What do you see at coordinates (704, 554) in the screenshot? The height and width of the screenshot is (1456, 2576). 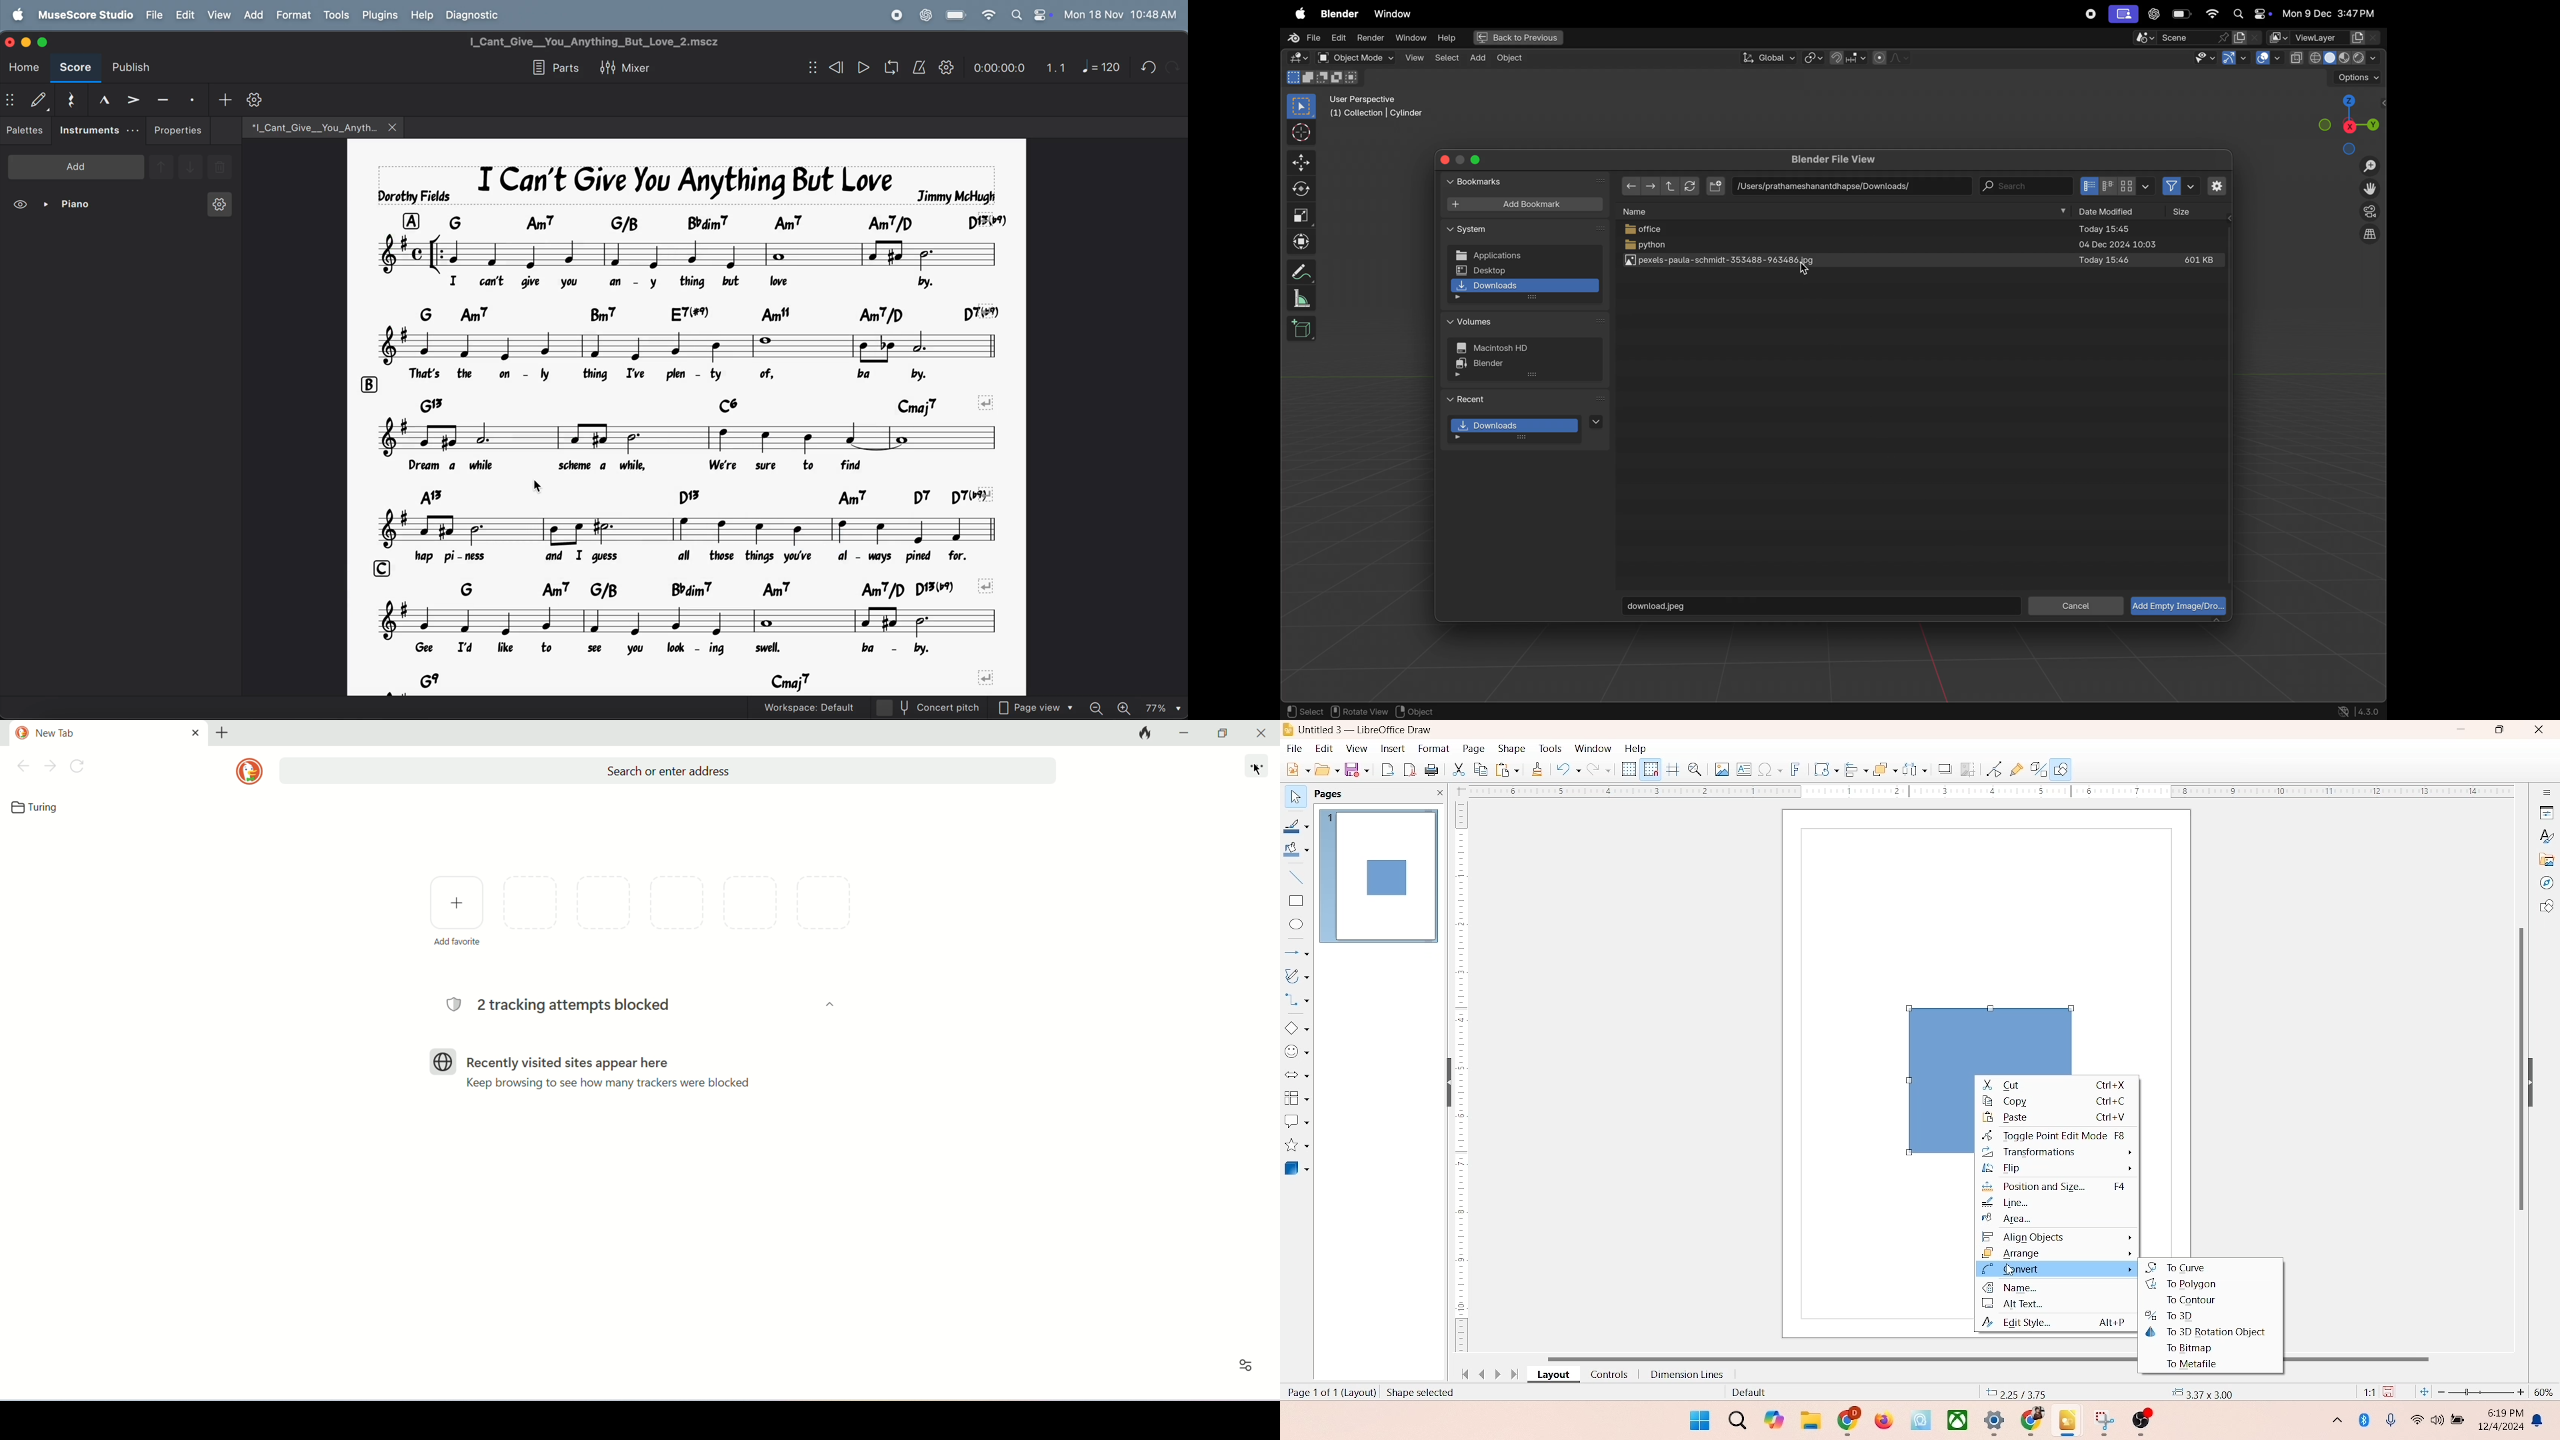 I see `lyrics` at bounding box center [704, 554].